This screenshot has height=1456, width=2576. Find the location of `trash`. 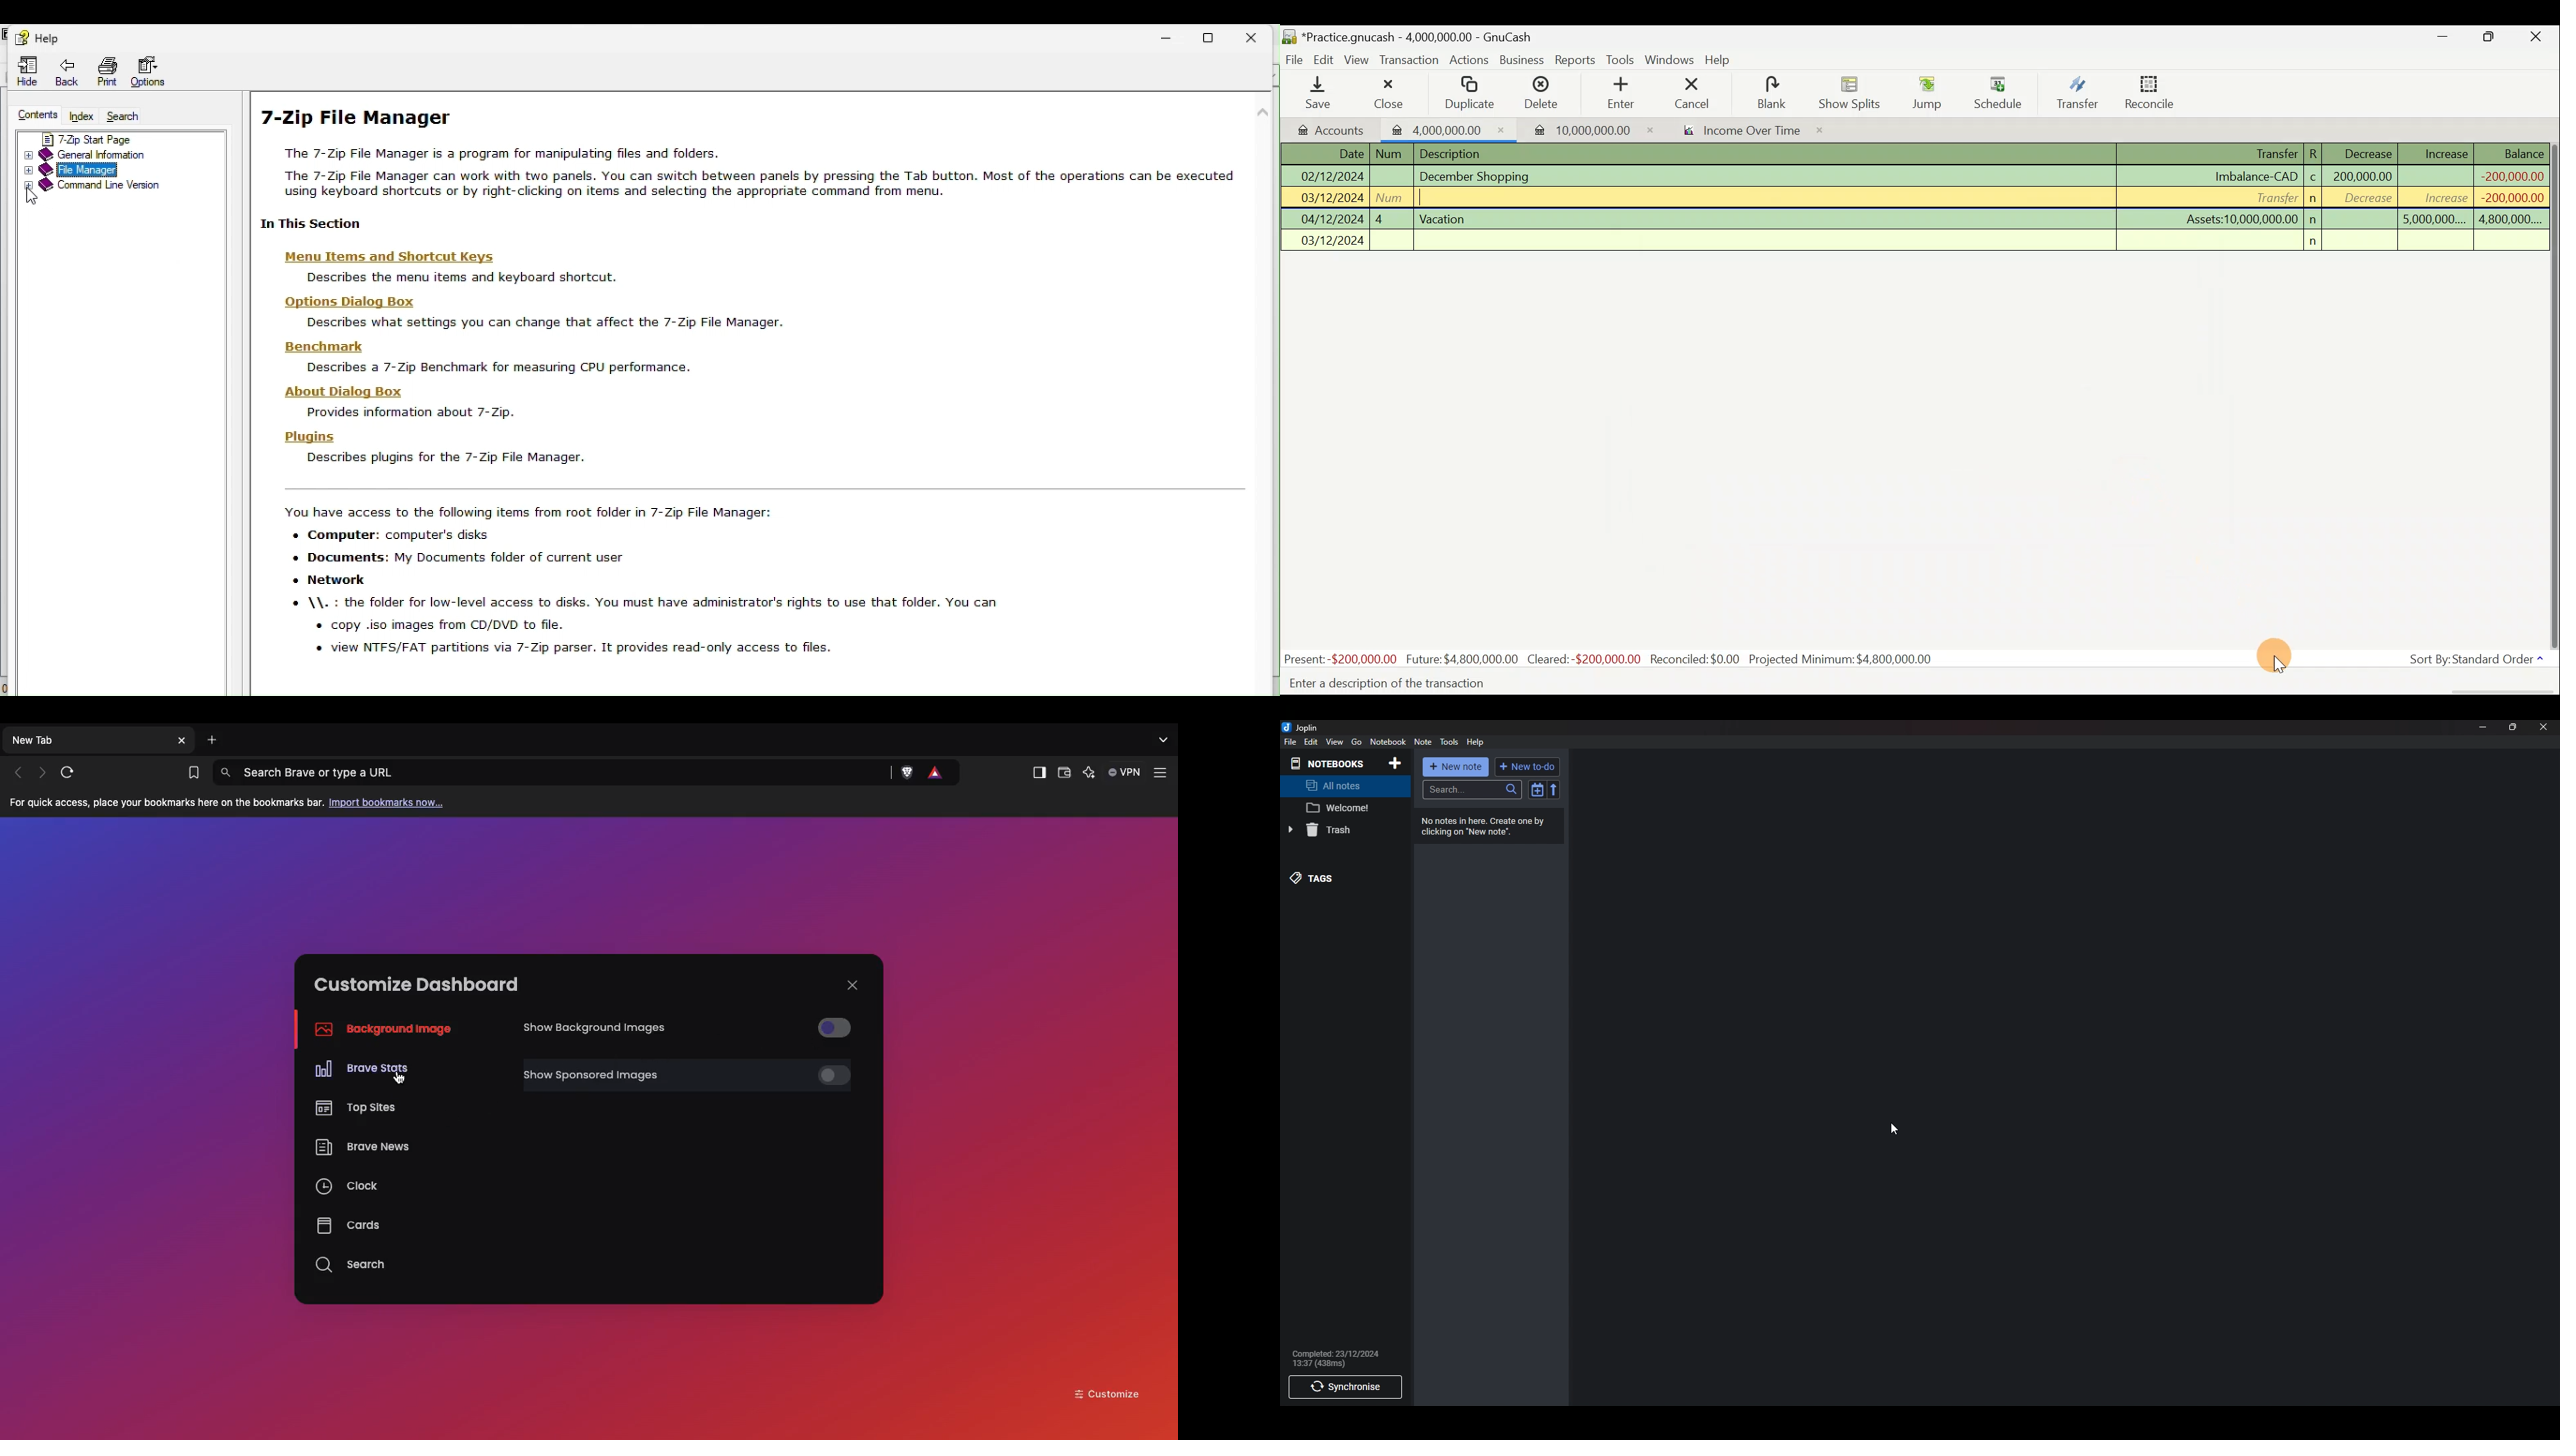

trash is located at coordinates (1335, 829).